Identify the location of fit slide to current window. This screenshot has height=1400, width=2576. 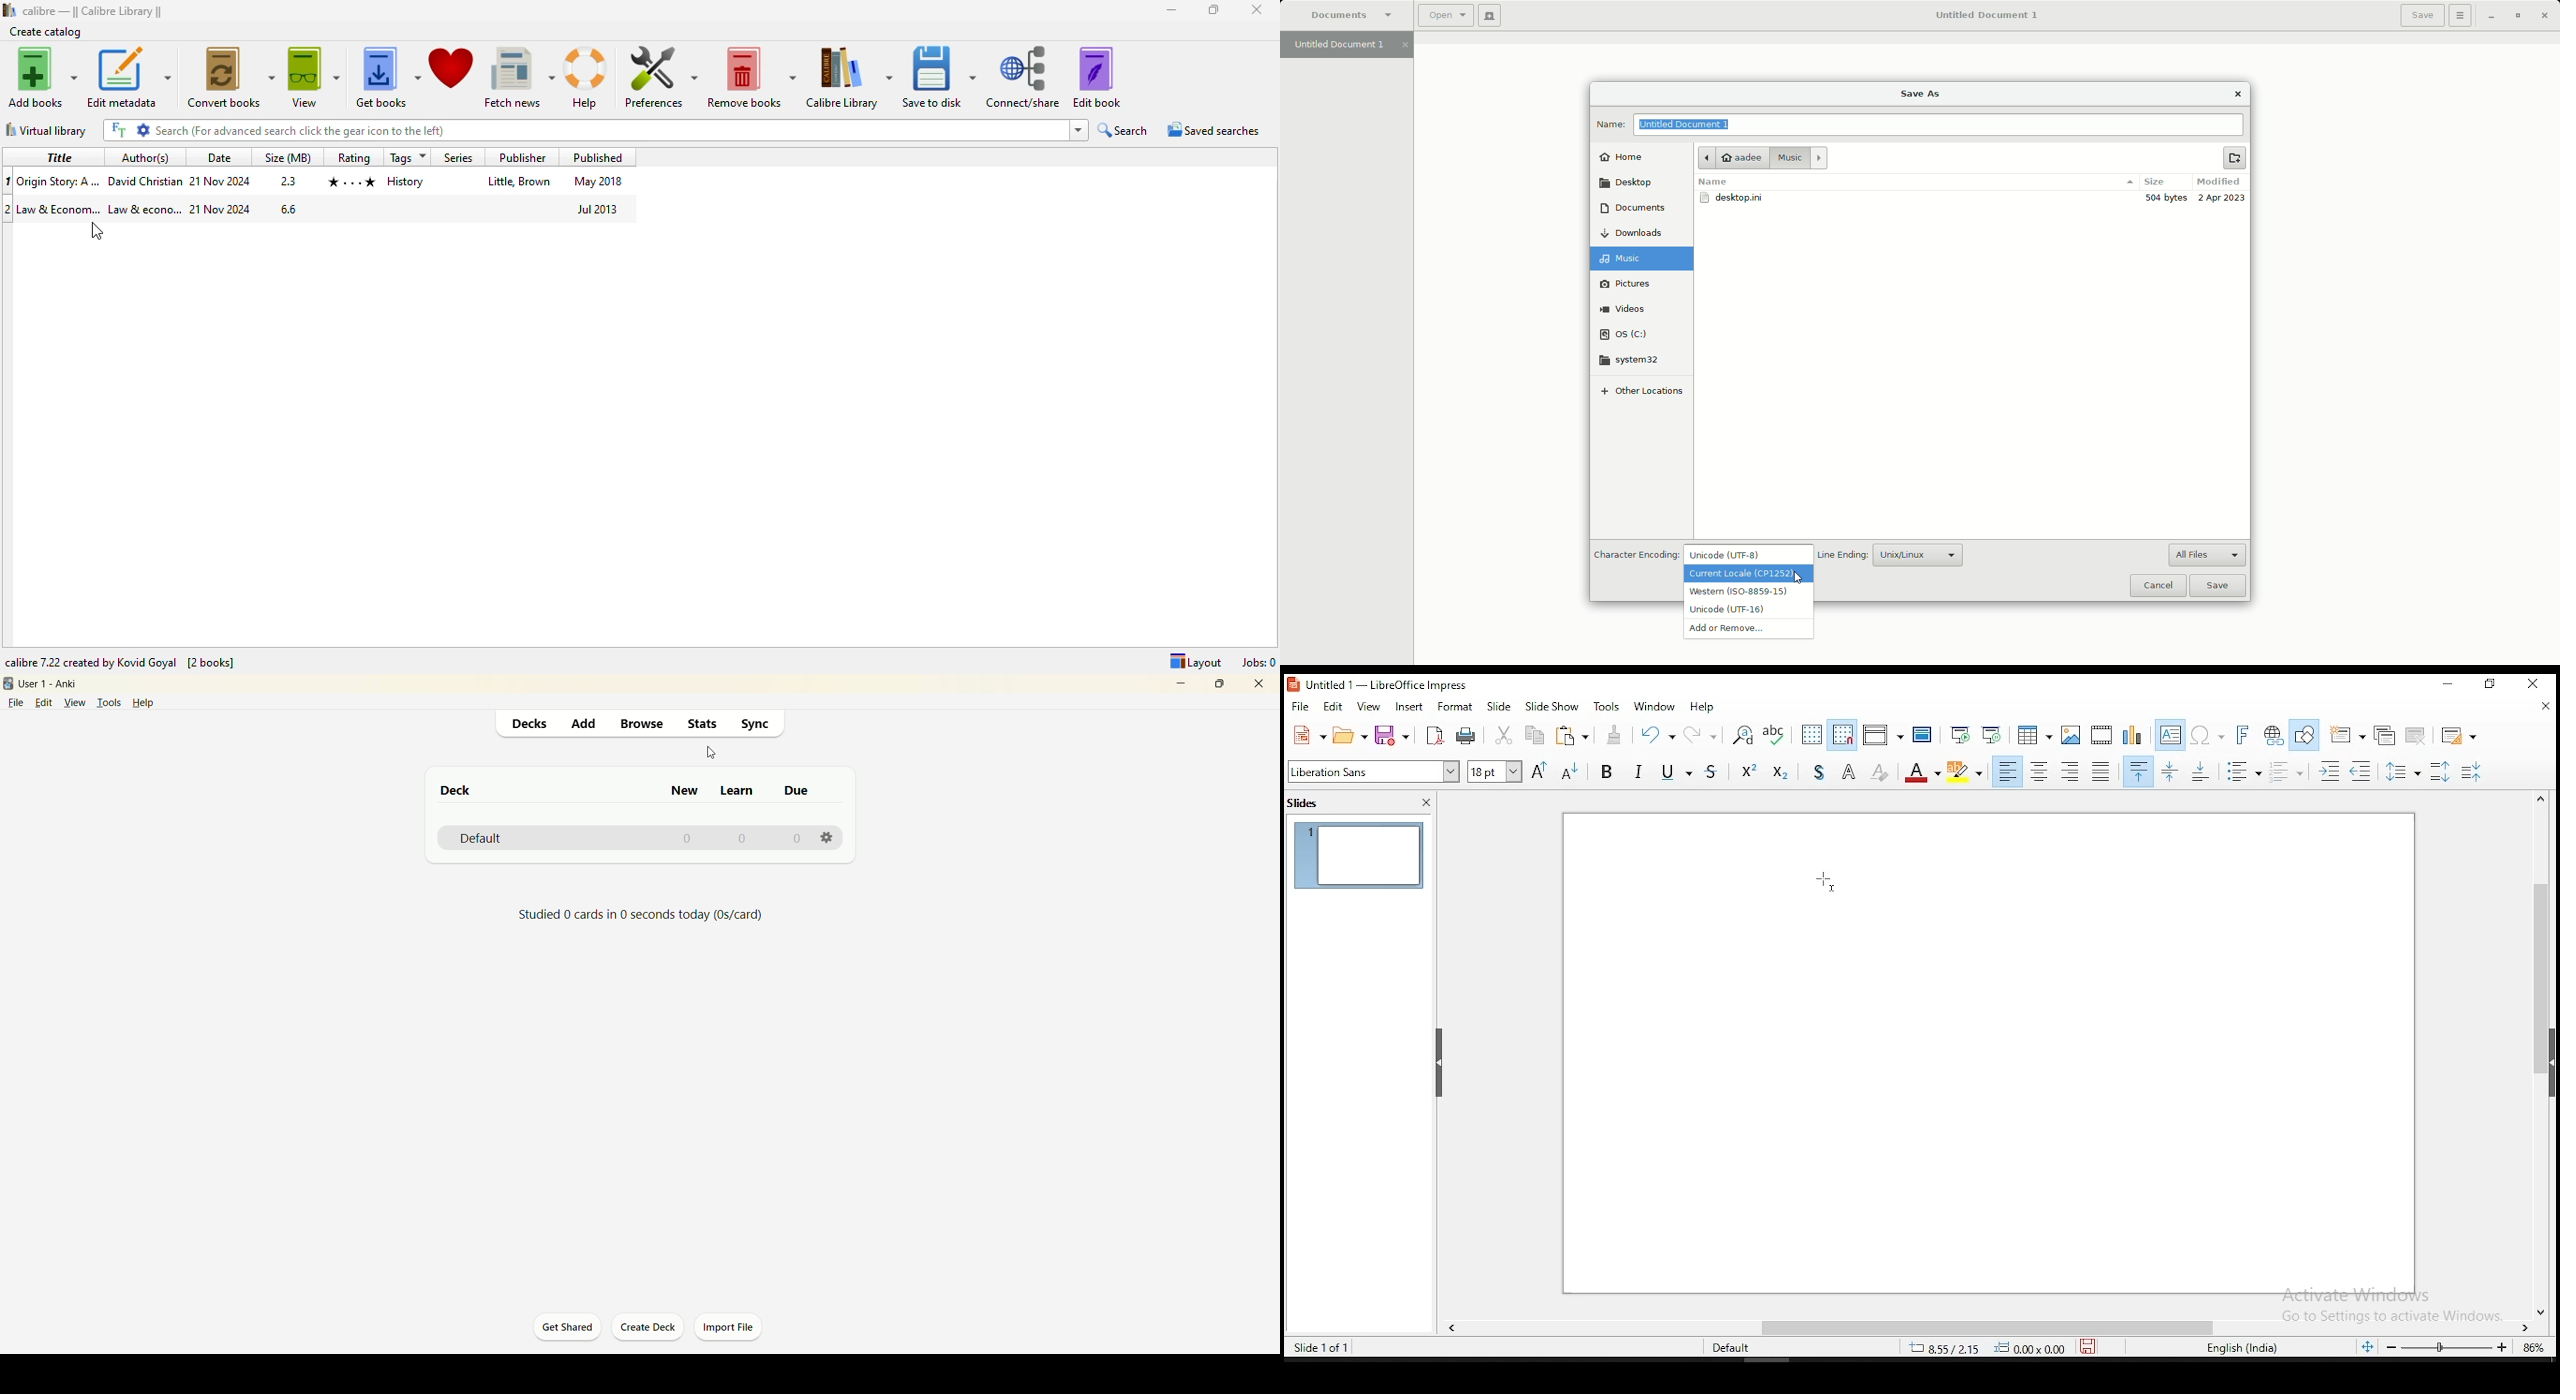
(2367, 1342).